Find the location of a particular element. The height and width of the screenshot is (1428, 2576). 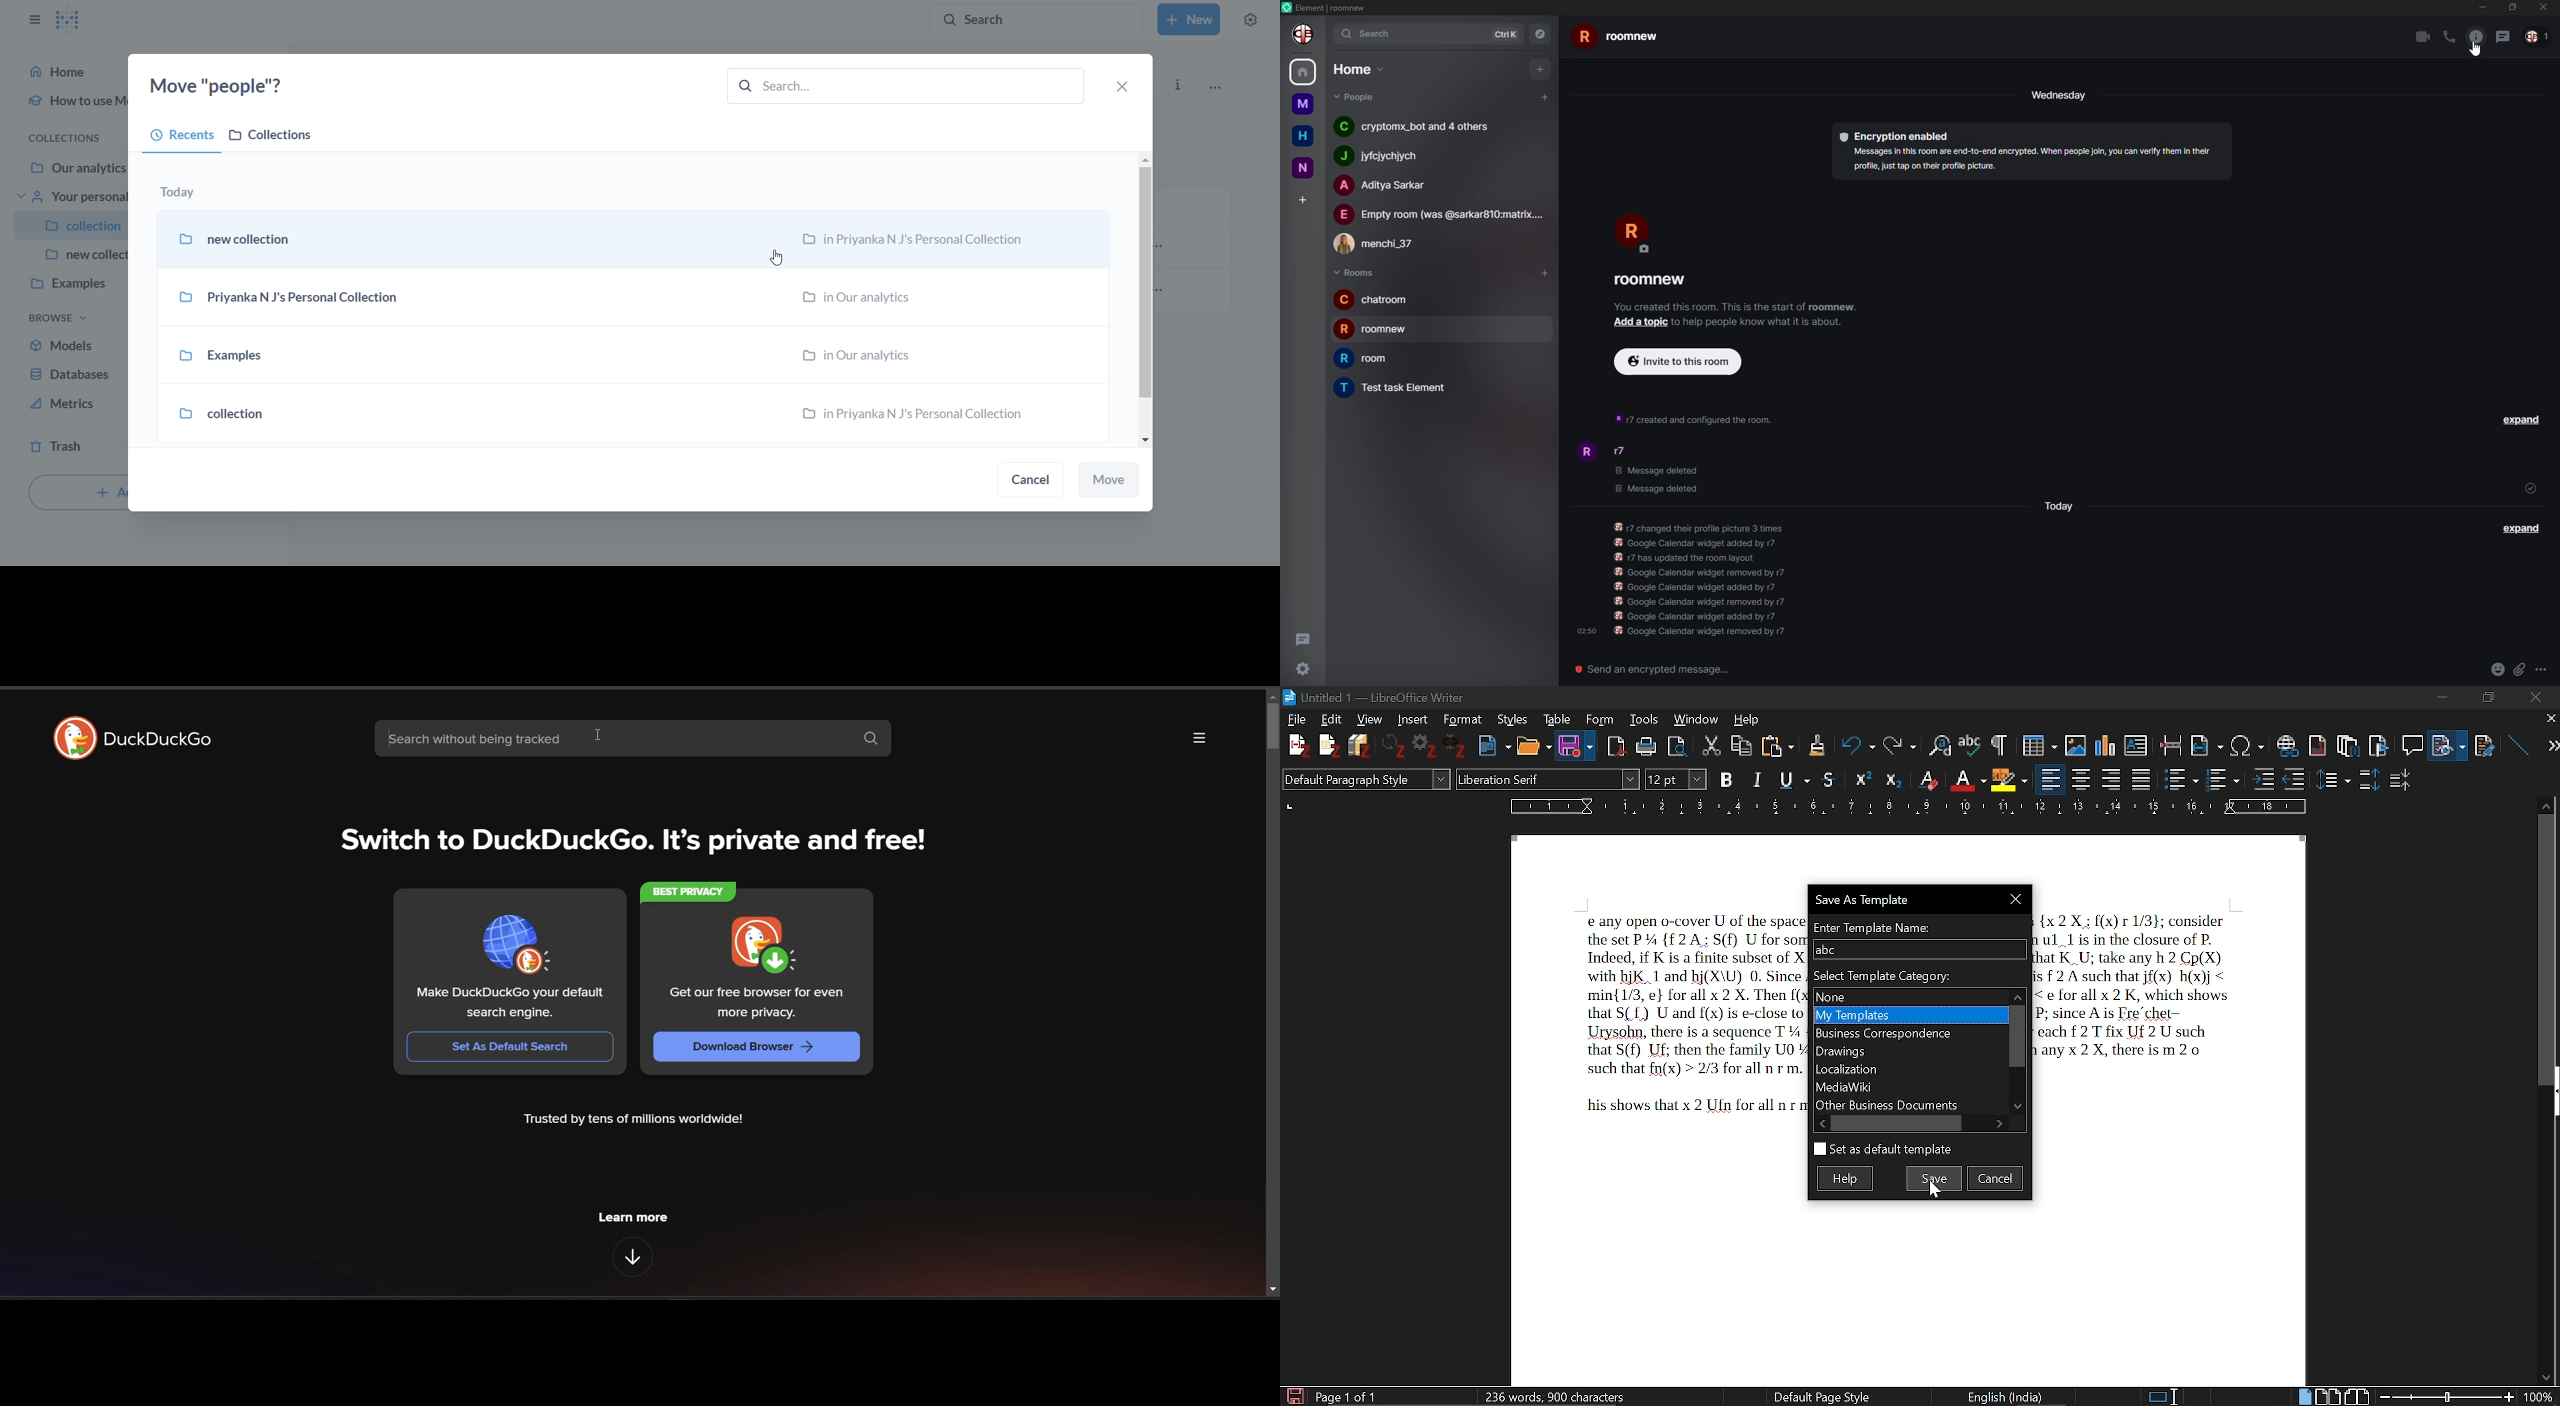

close sidebar is located at coordinates (33, 20).